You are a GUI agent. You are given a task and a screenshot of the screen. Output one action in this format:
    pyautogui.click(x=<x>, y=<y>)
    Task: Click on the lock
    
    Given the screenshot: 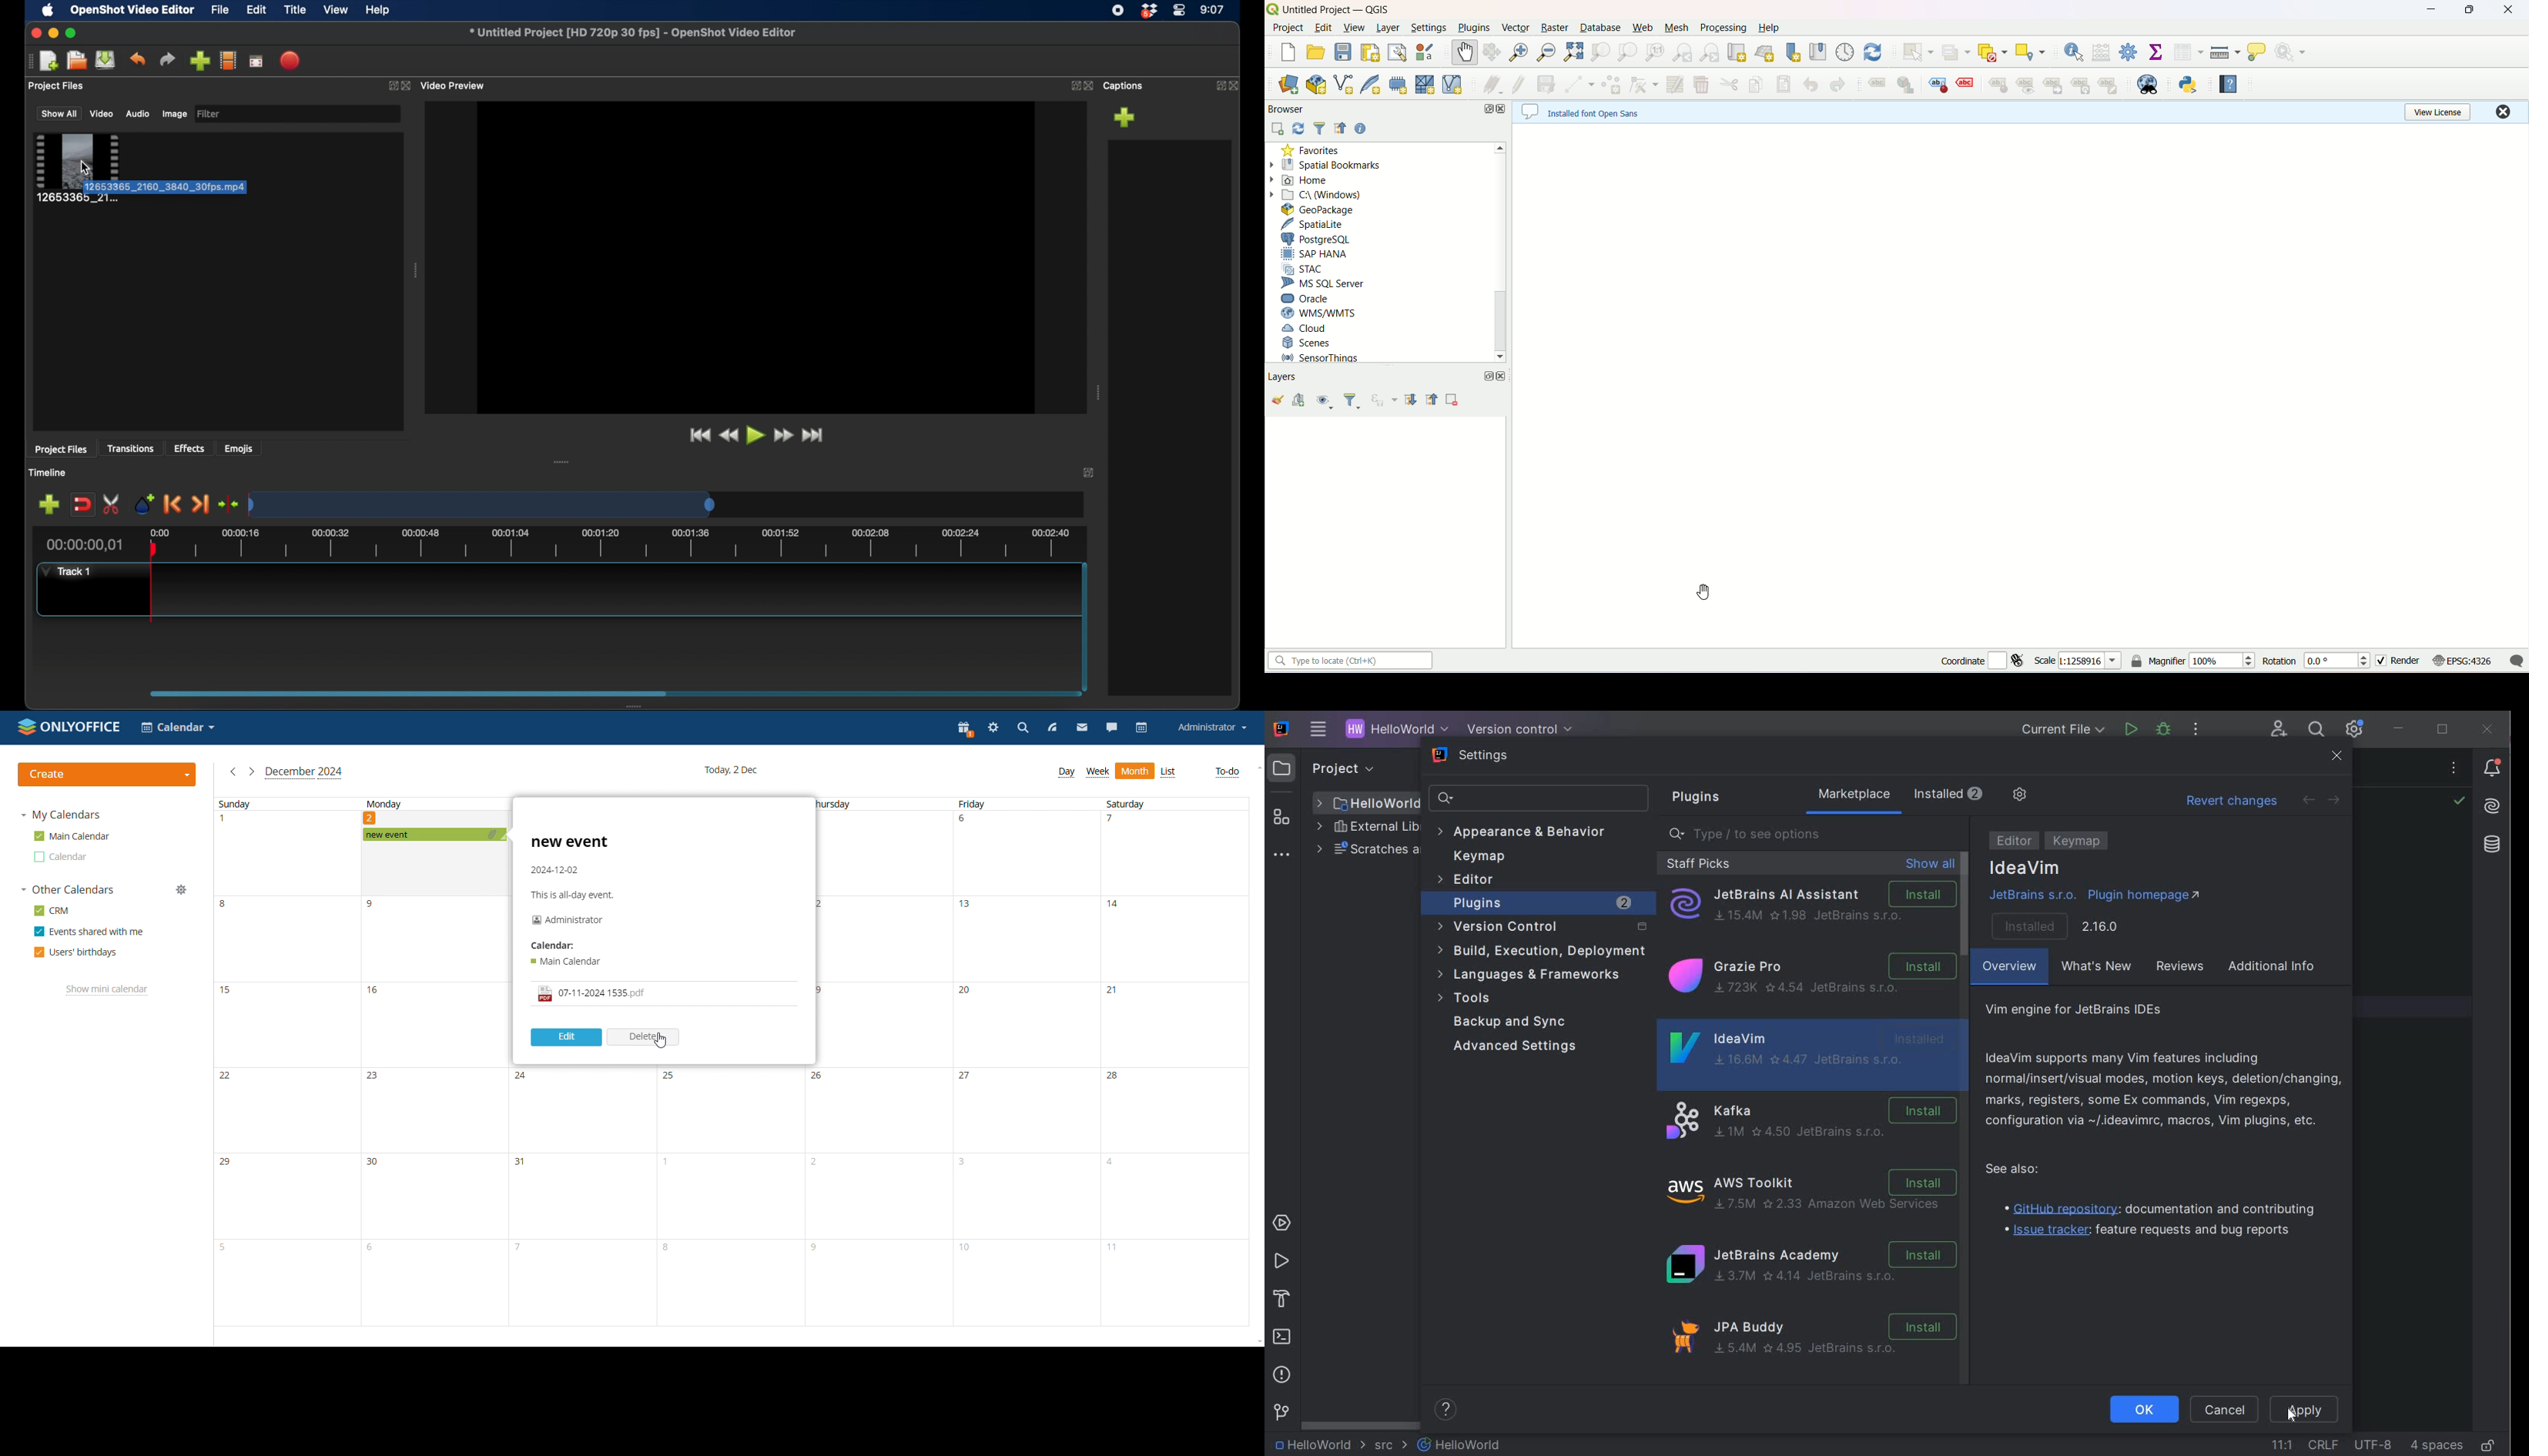 What is the action you would take?
    pyautogui.click(x=2136, y=662)
    